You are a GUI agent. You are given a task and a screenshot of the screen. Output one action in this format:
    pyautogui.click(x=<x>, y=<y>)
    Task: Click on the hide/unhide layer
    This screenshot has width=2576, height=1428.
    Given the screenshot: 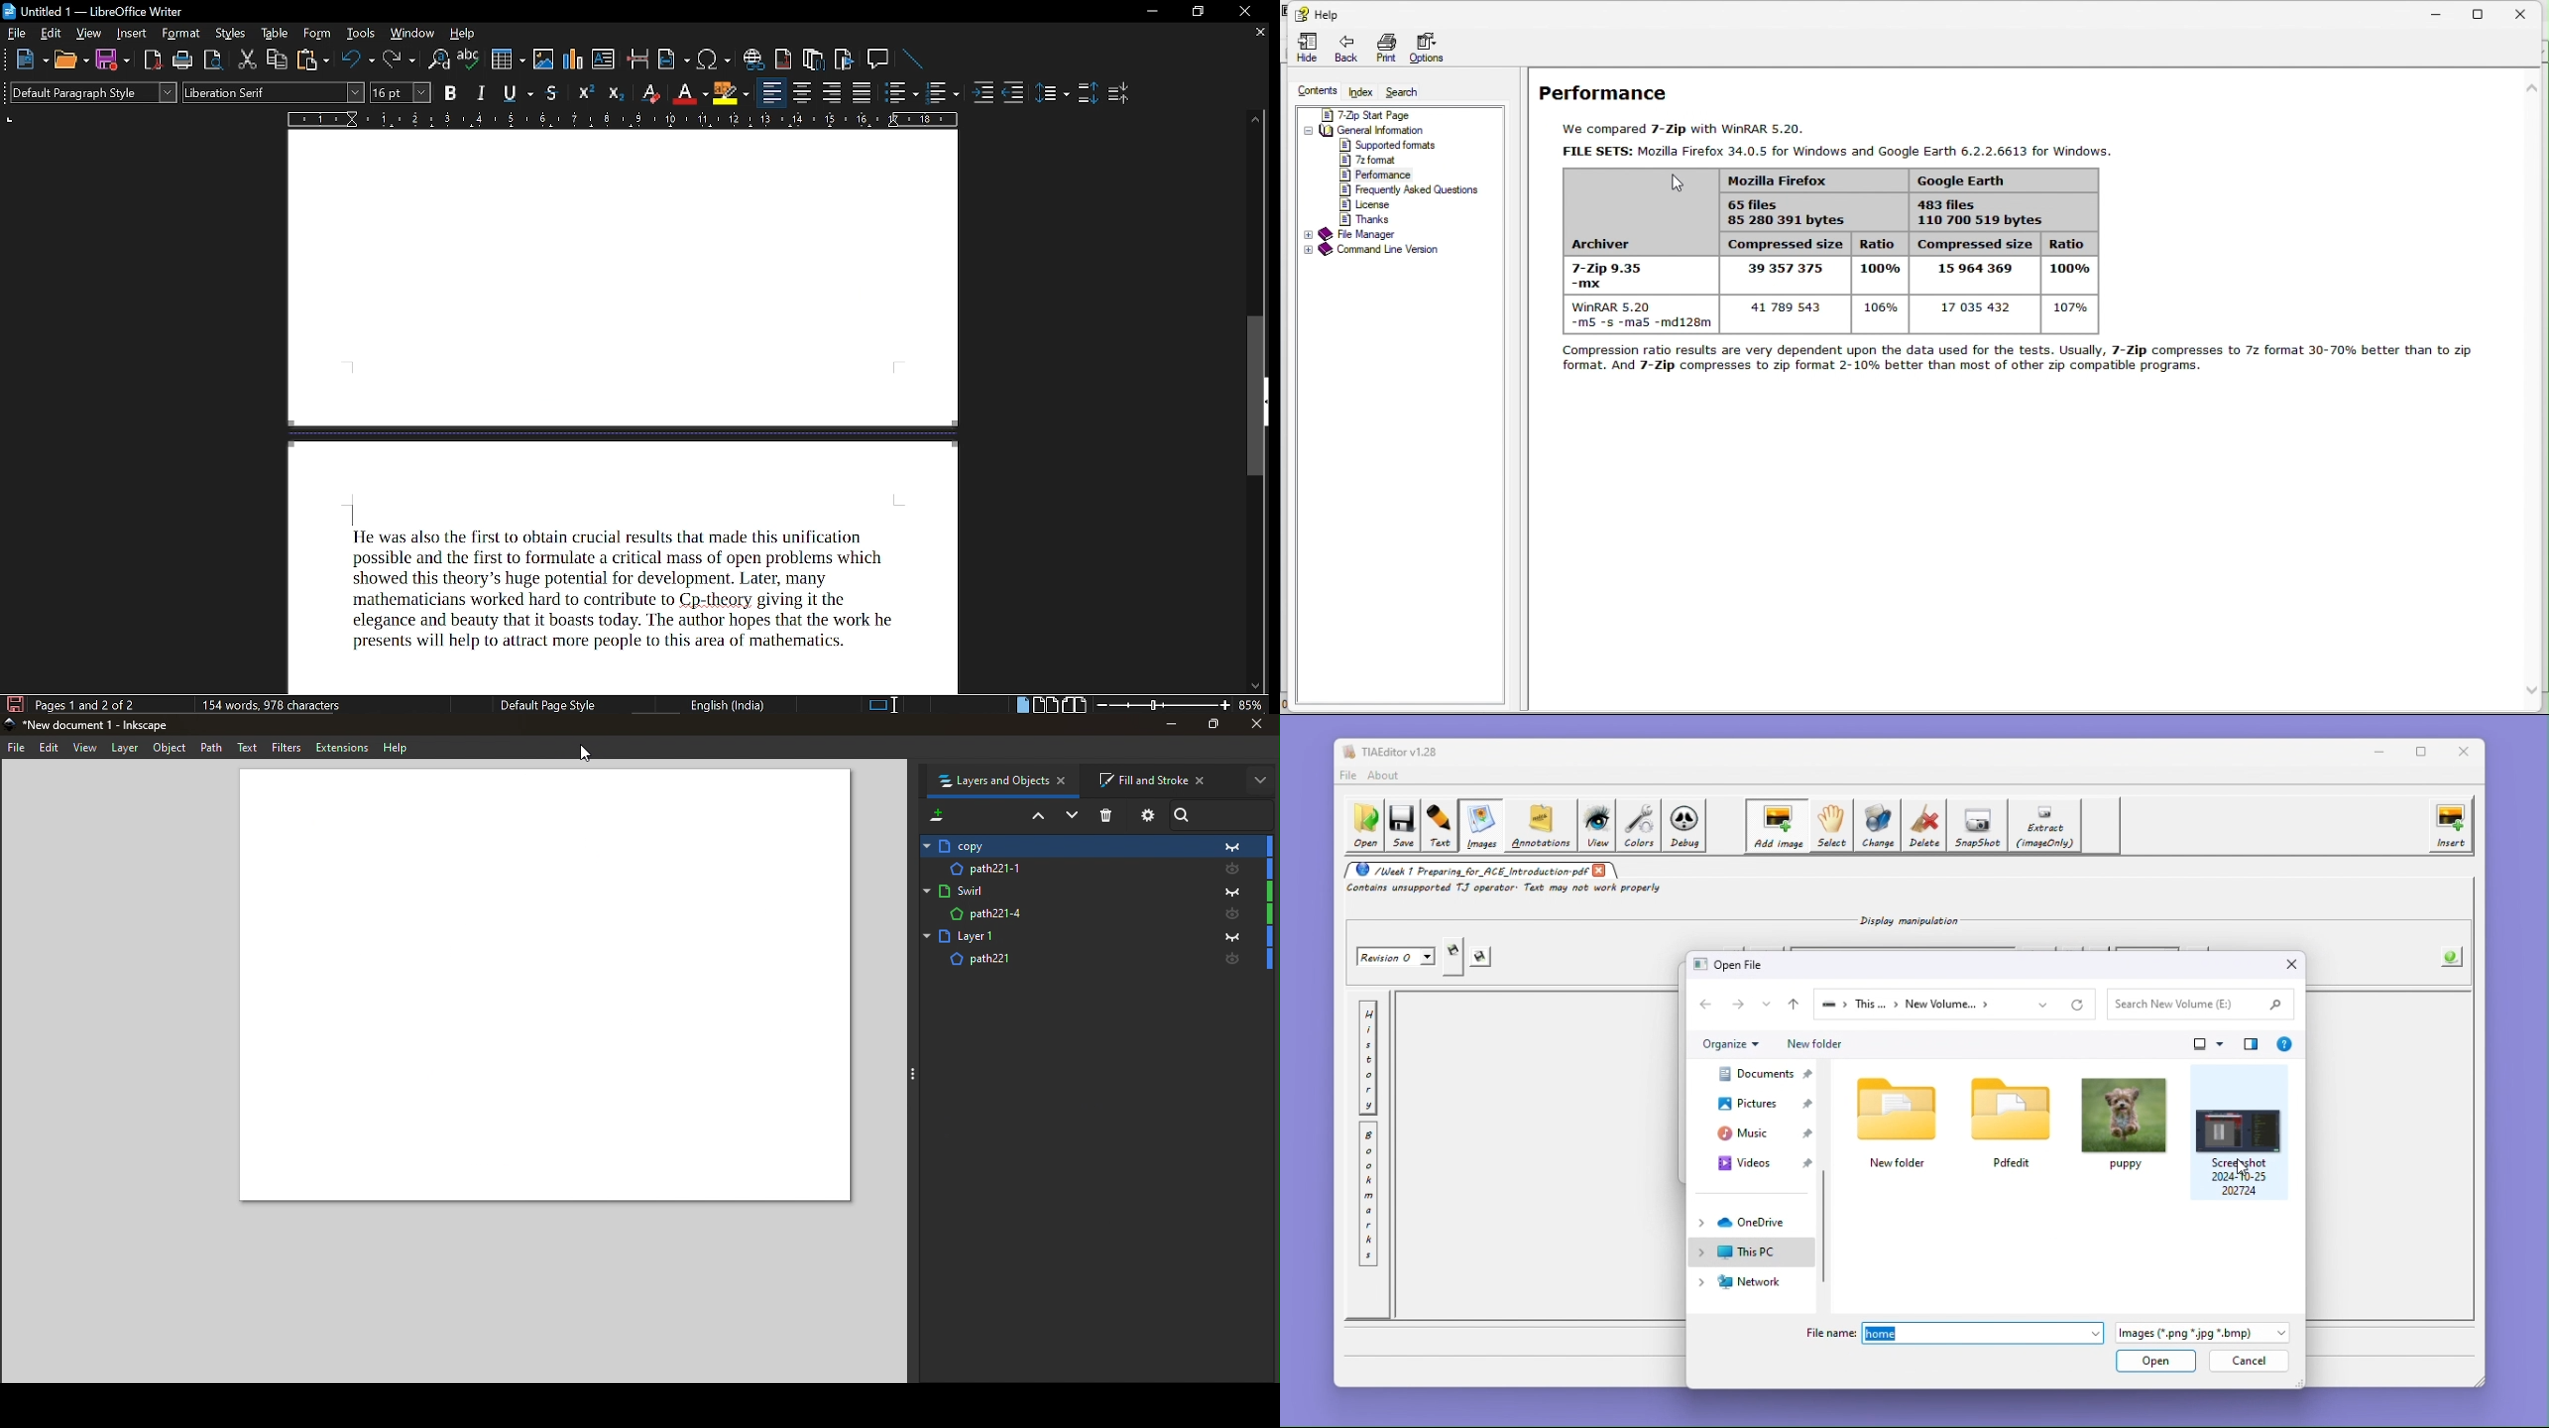 What is the action you would take?
    pyautogui.click(x=1235, y=961)
    